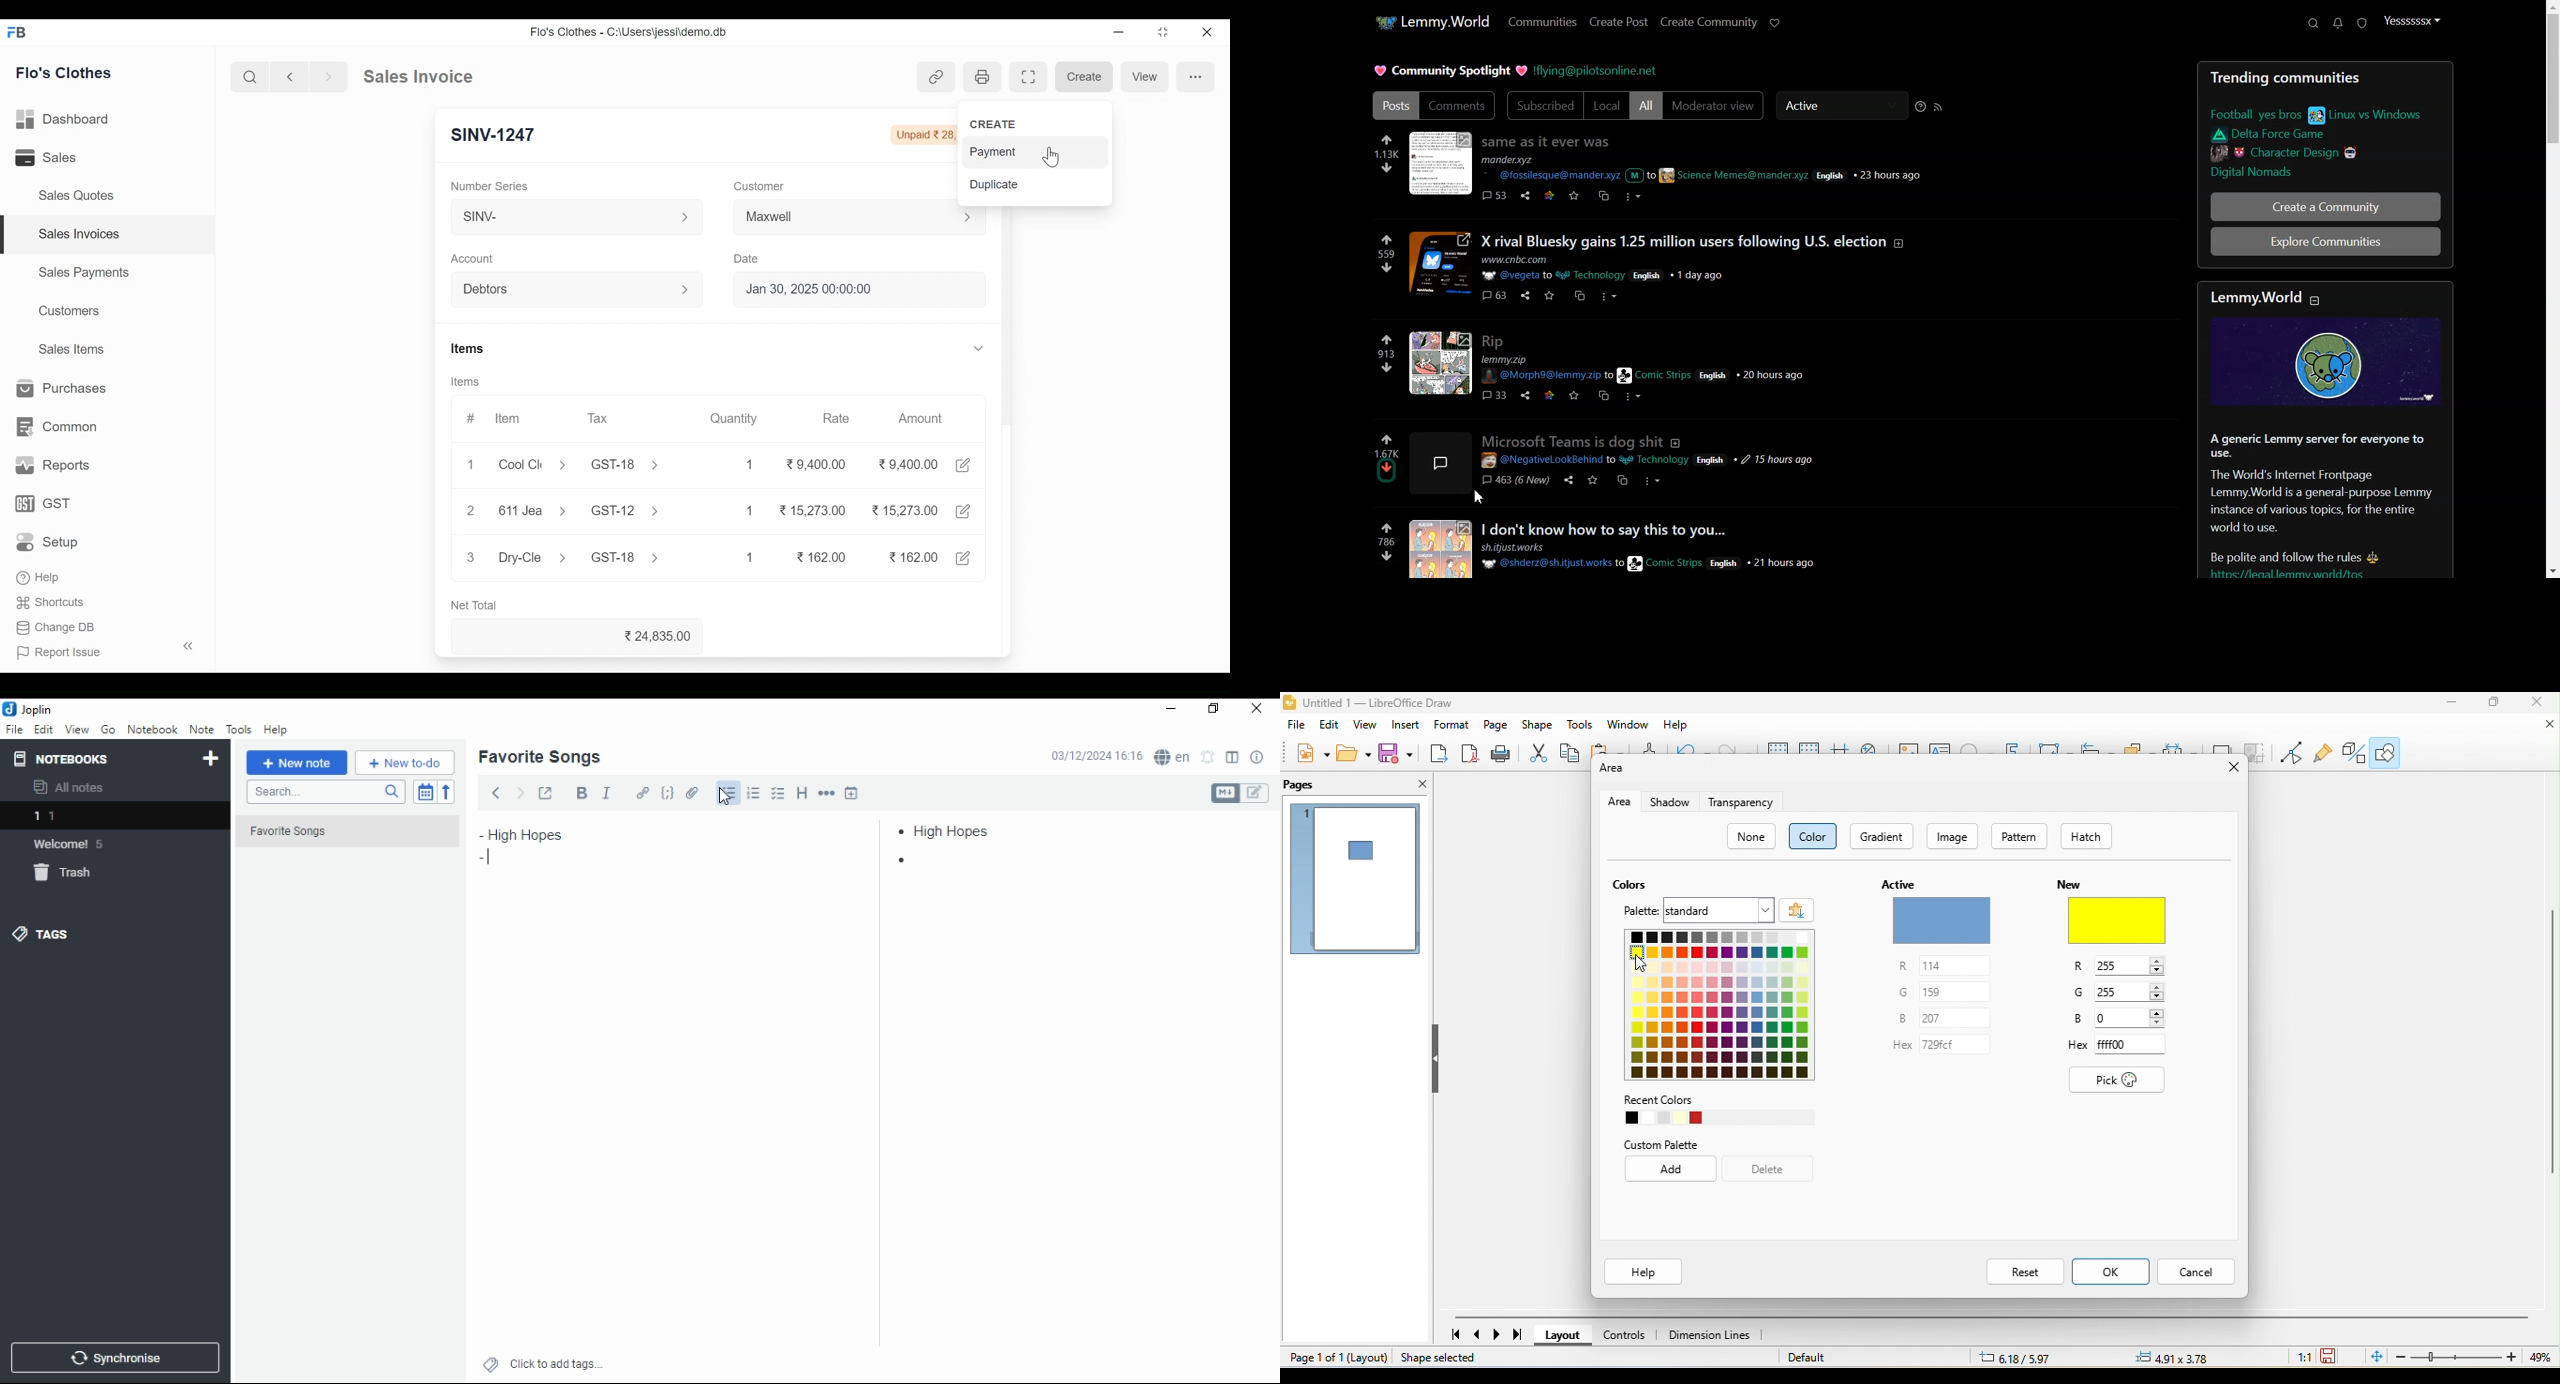 The image size is (2576, 1400). What do you see at coordinates (425, 792) in the screenshot?
I see `toggle sort order field` at bounding box center [425, 792].